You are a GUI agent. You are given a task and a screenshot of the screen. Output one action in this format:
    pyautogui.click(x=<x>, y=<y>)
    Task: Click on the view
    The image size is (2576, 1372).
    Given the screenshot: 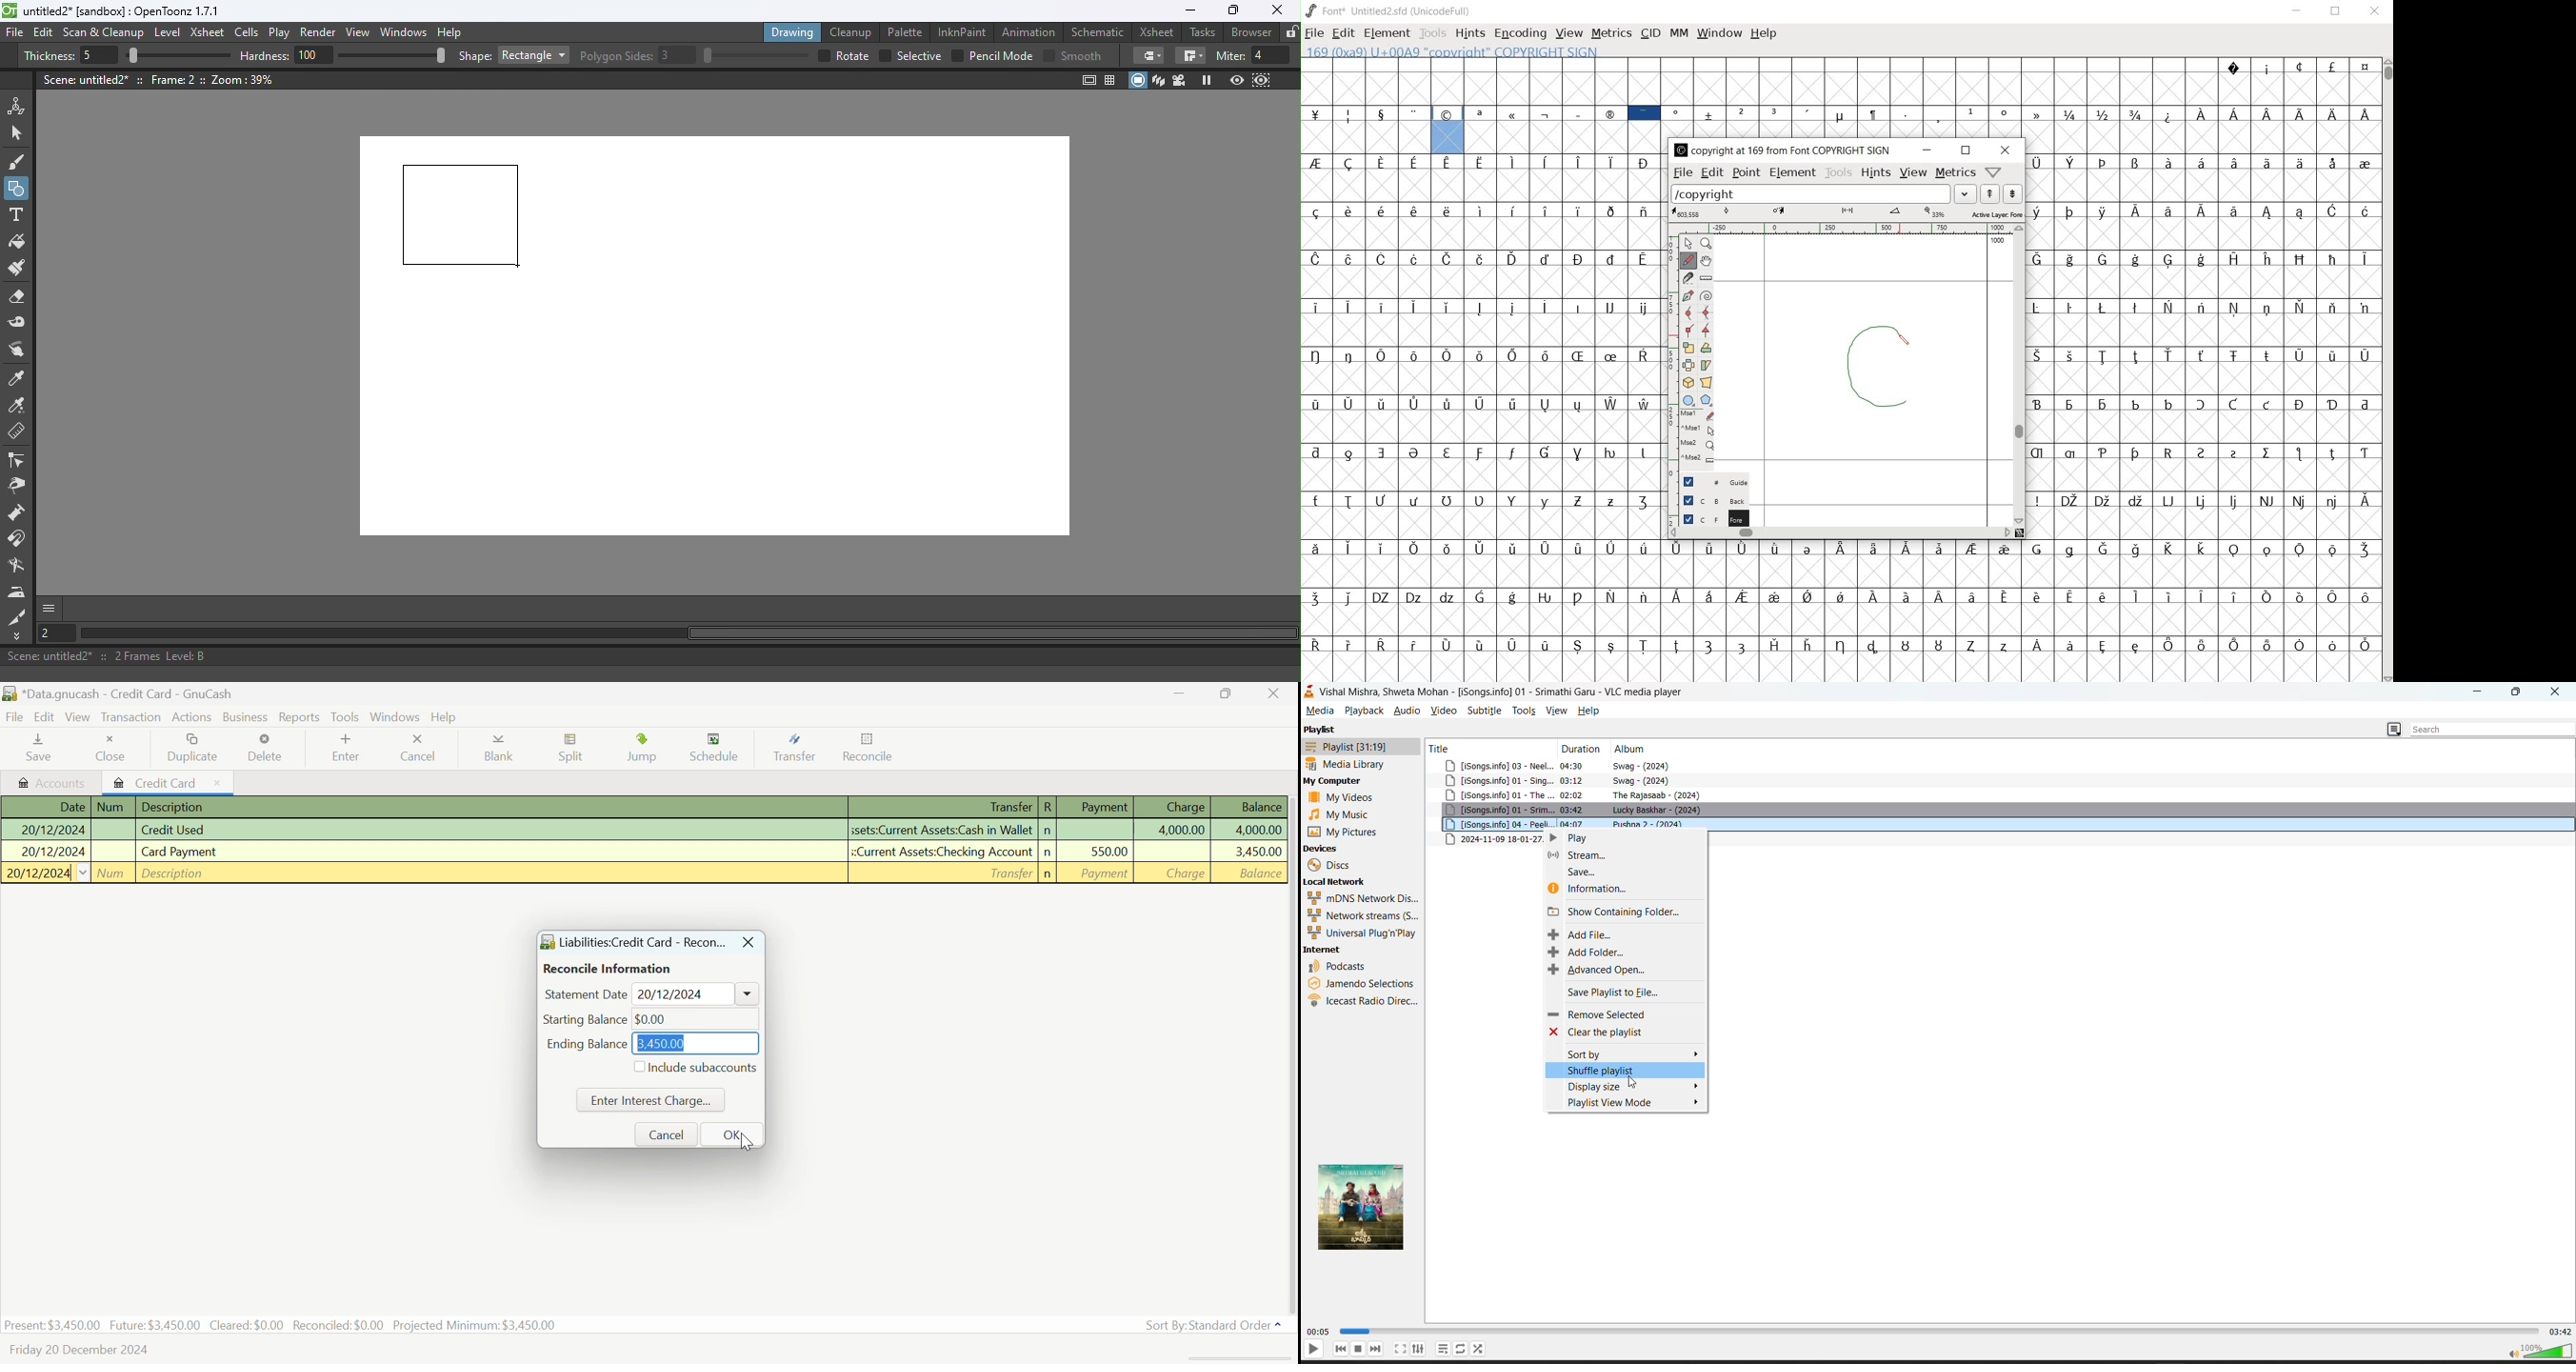 What is the action you would take?
    pyautogui.click(x=1558, y=711)
    